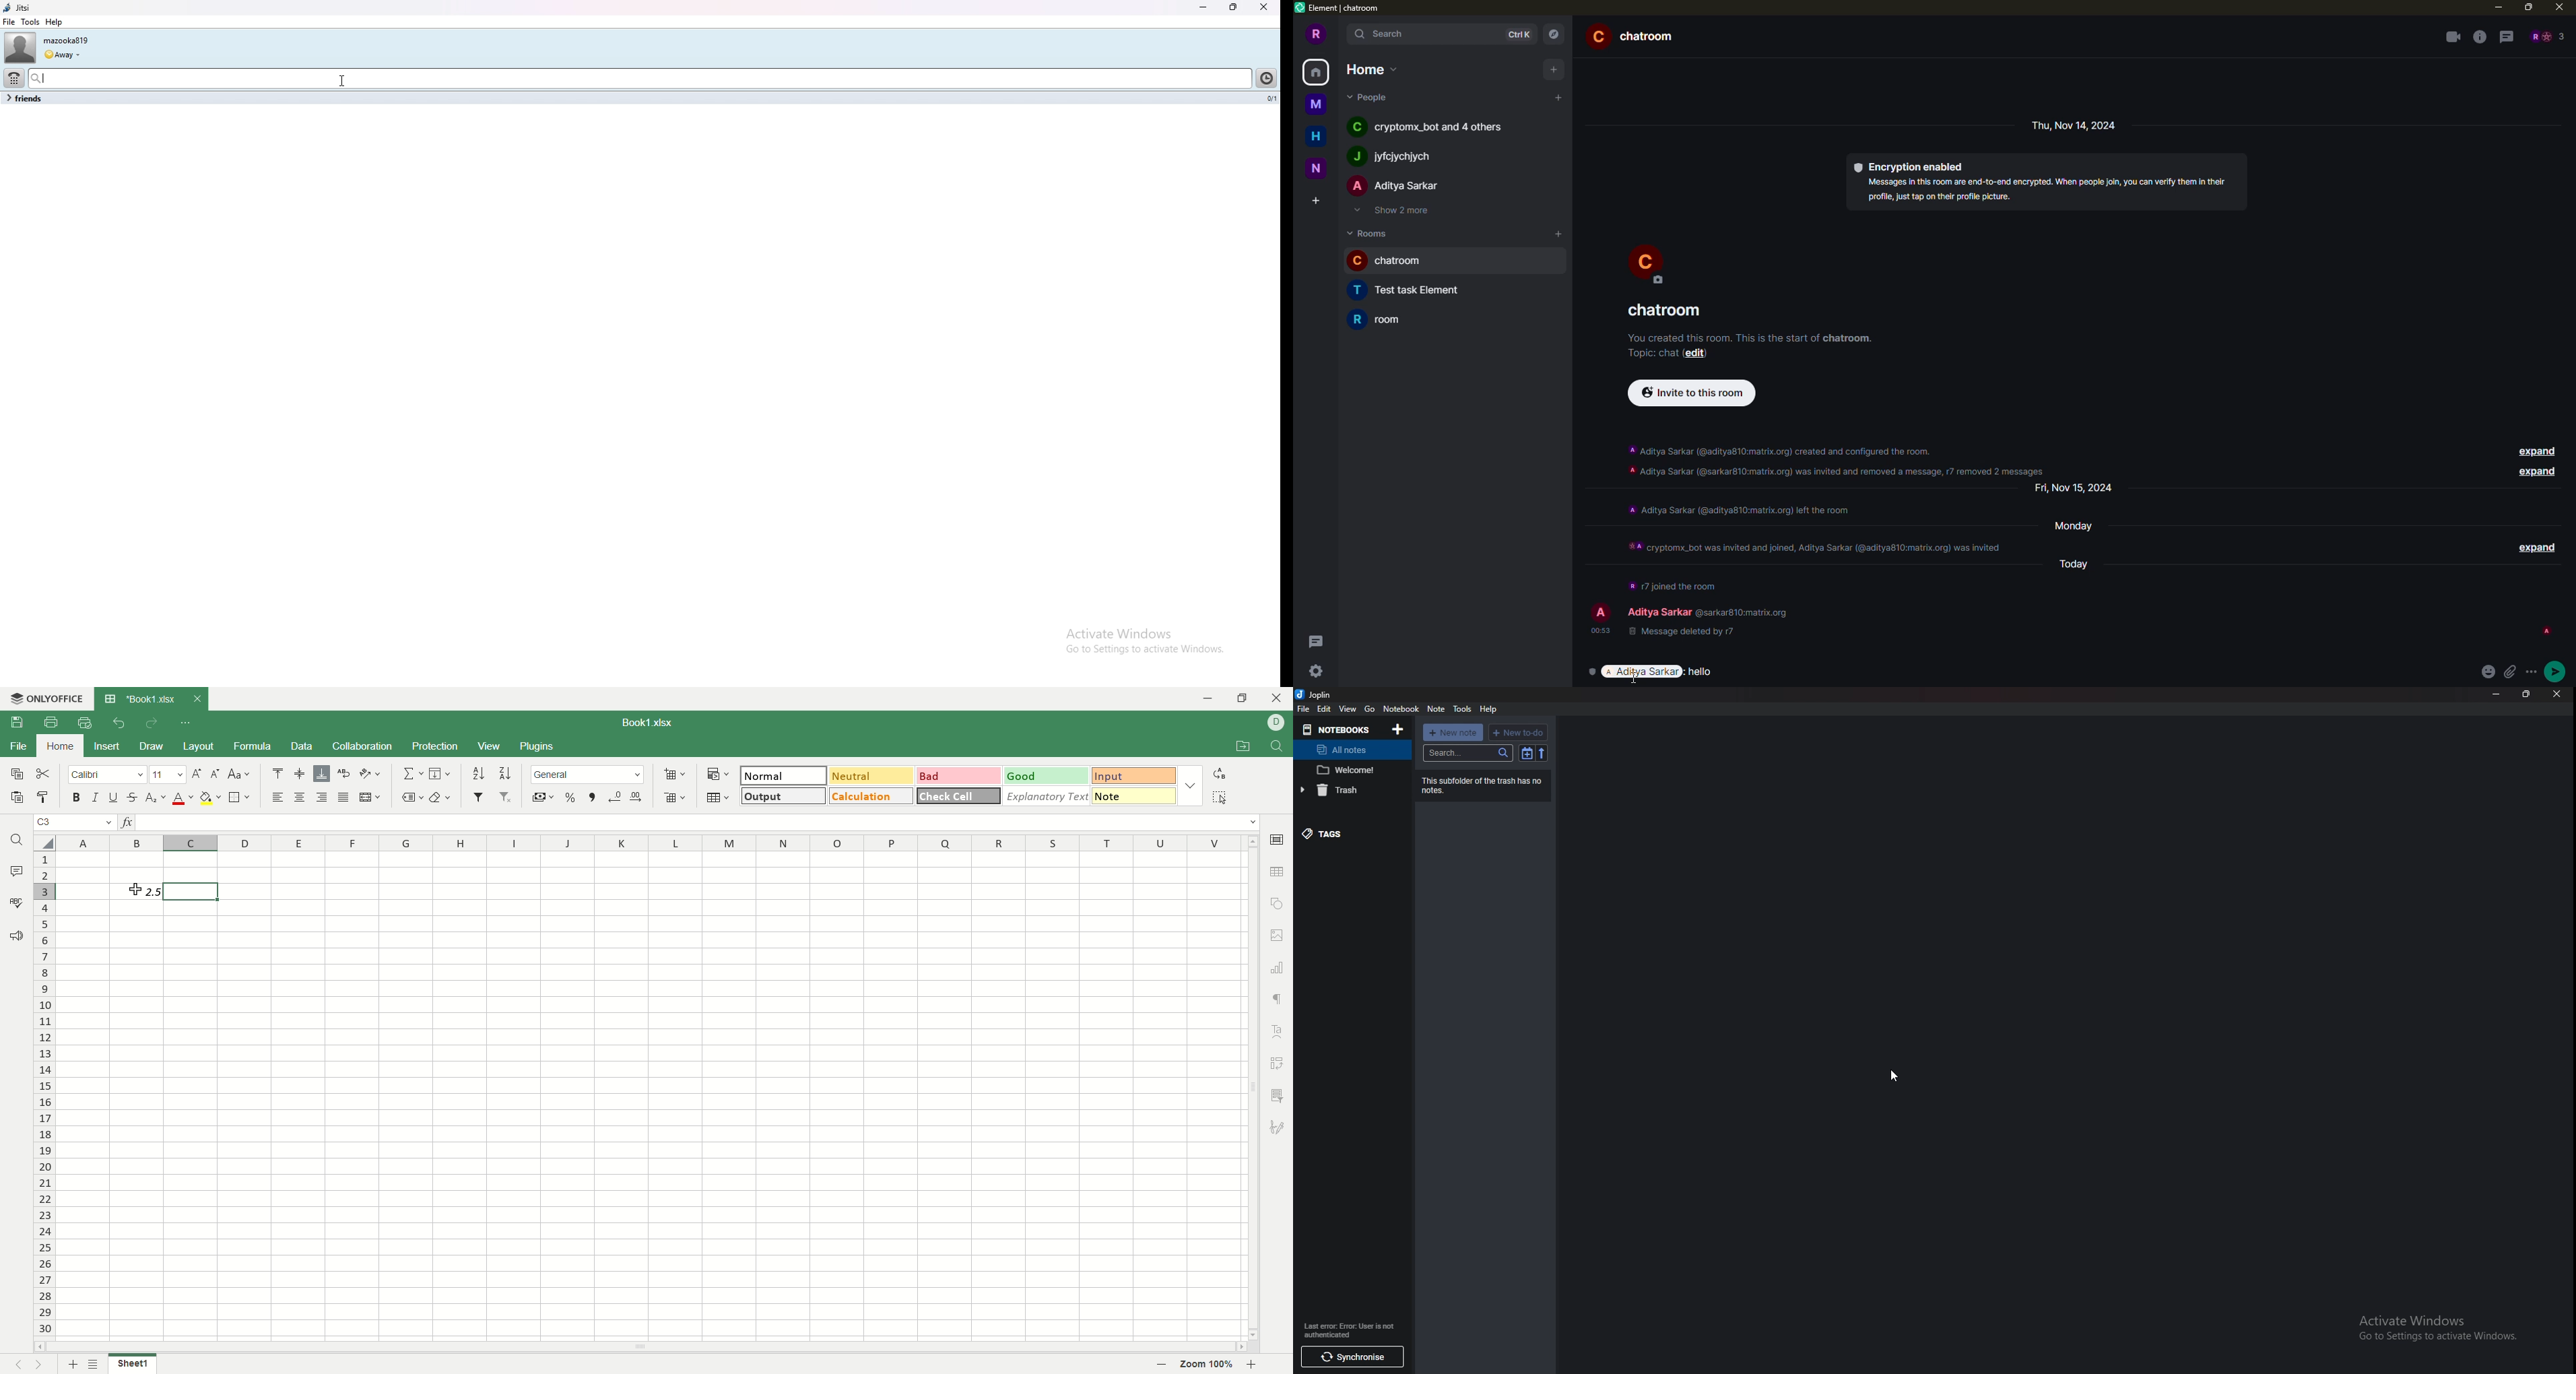 The width and height of the screenshot is (2576, 1400). I want to click on info, so click(1751, 335).